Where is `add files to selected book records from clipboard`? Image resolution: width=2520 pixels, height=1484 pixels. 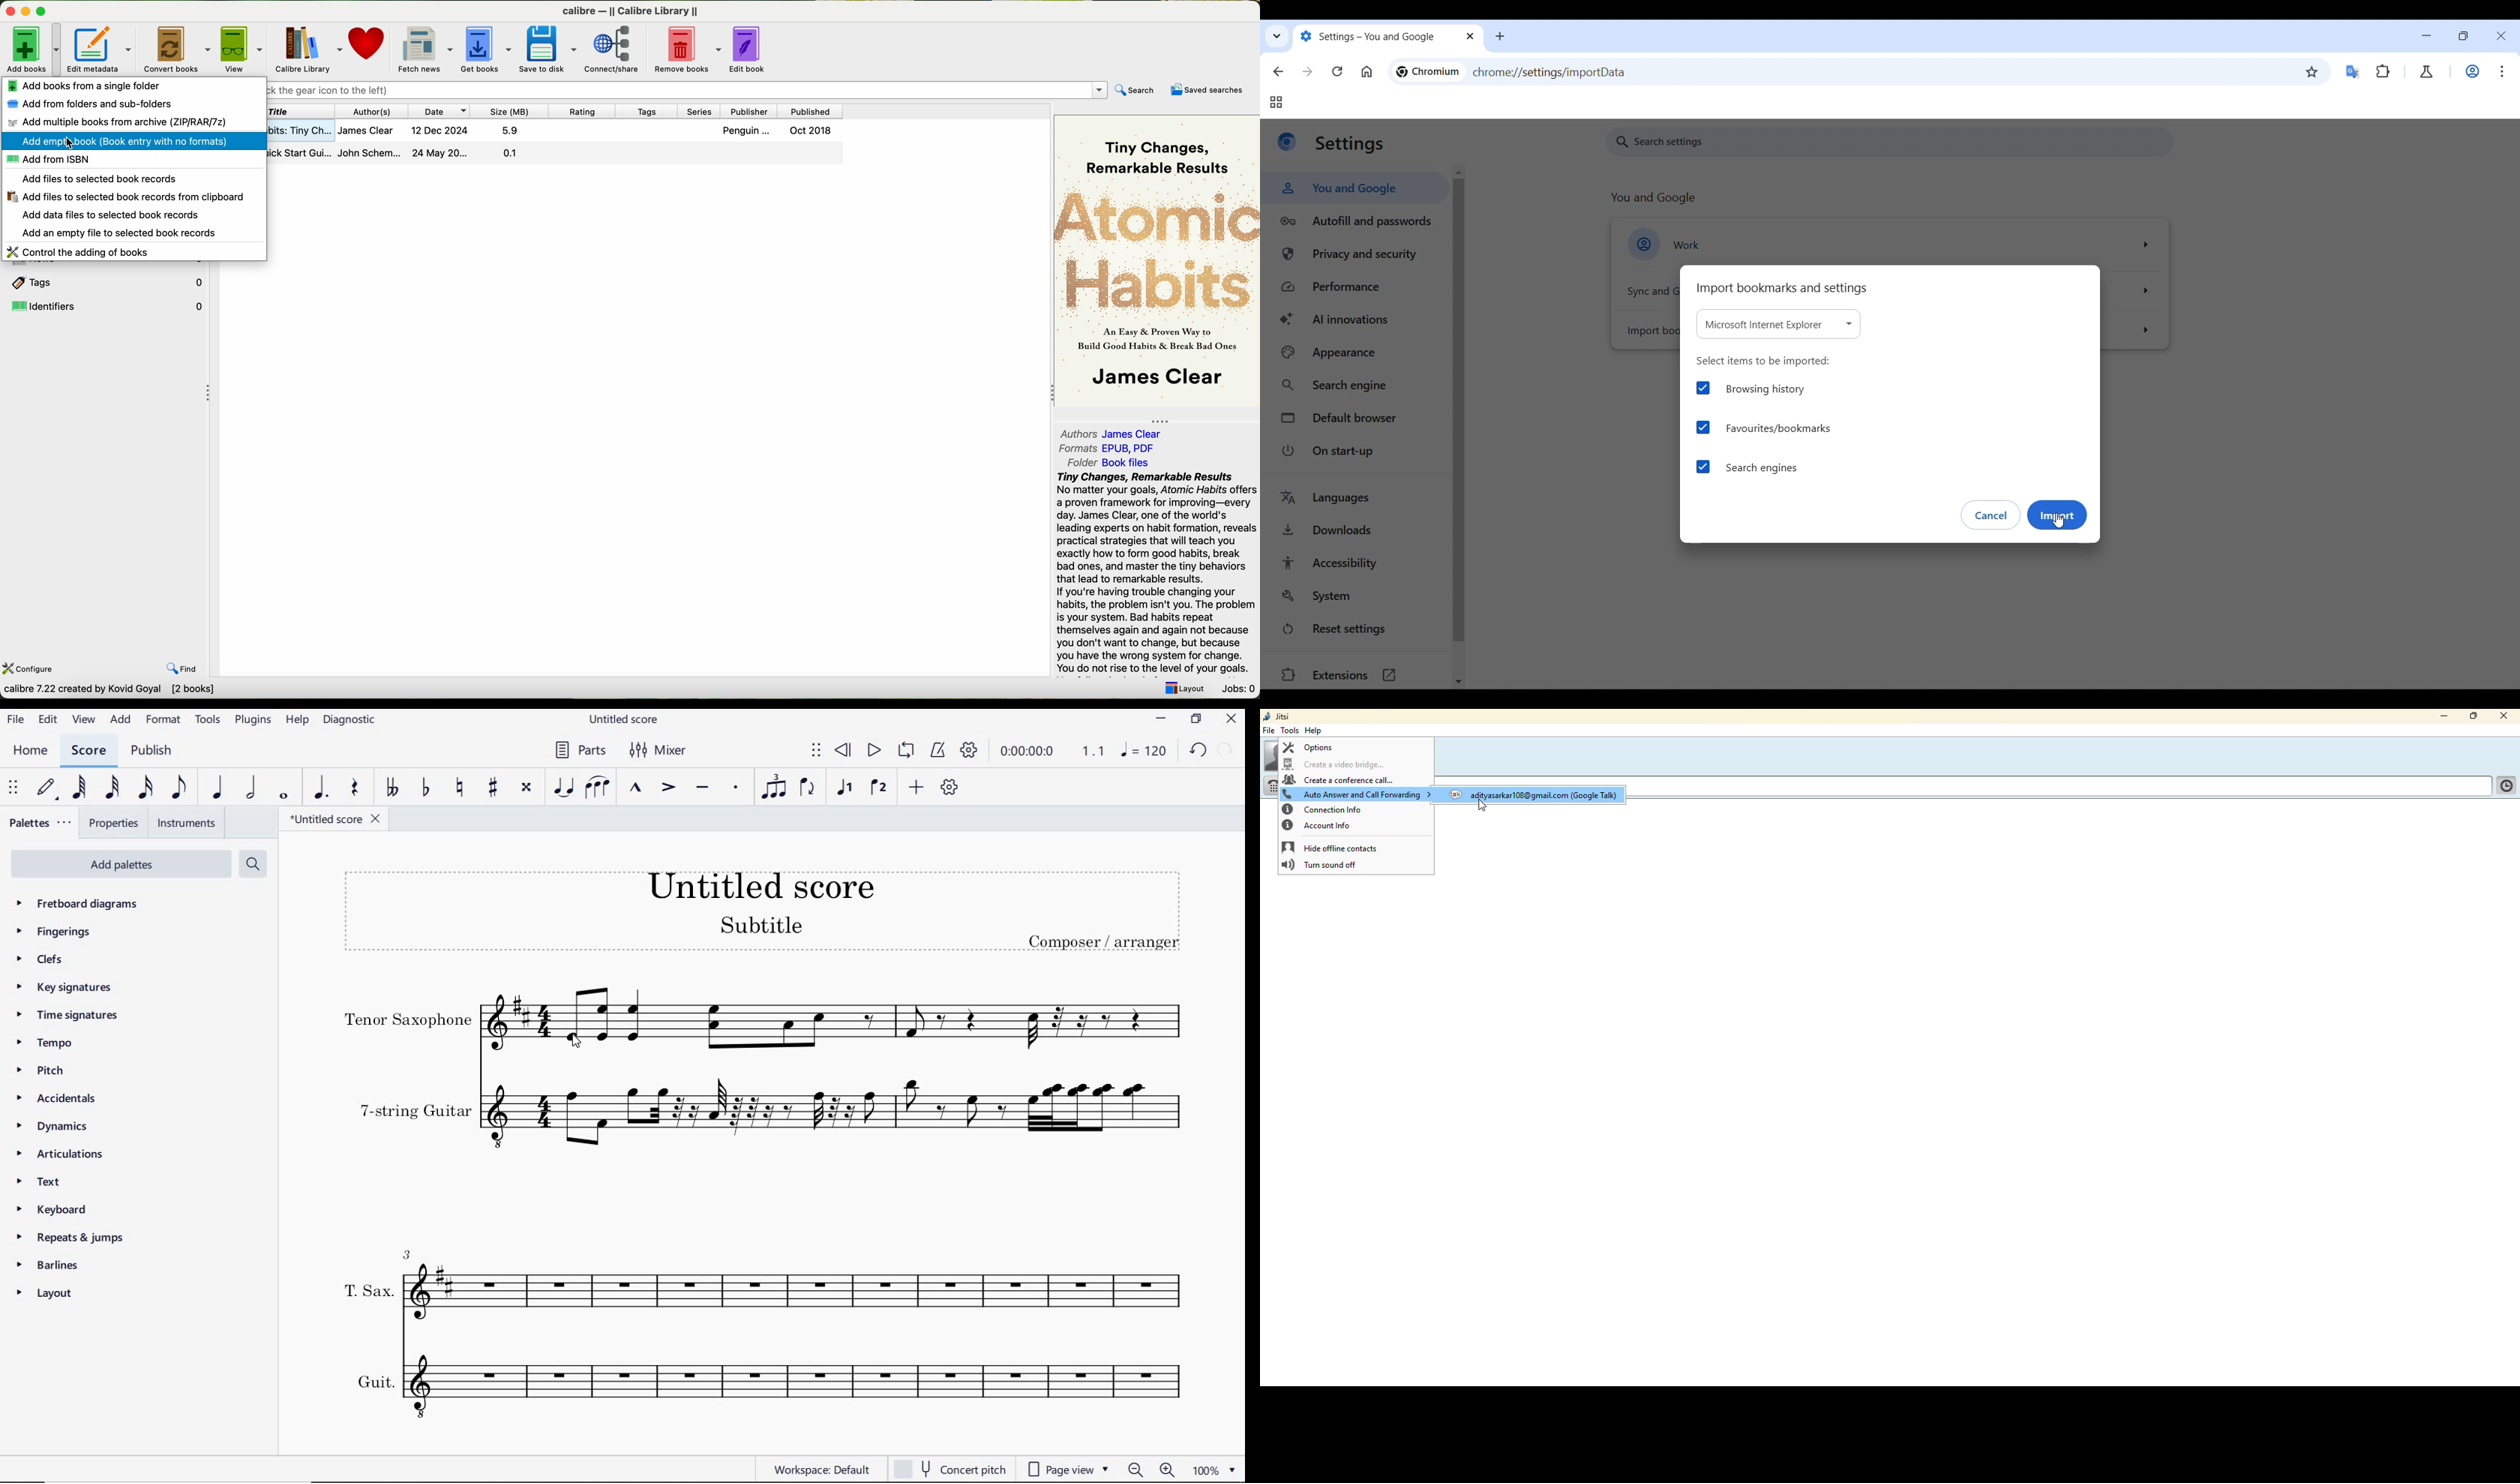
add files to selected book records from clipboard is located at coordinates (125, 197).